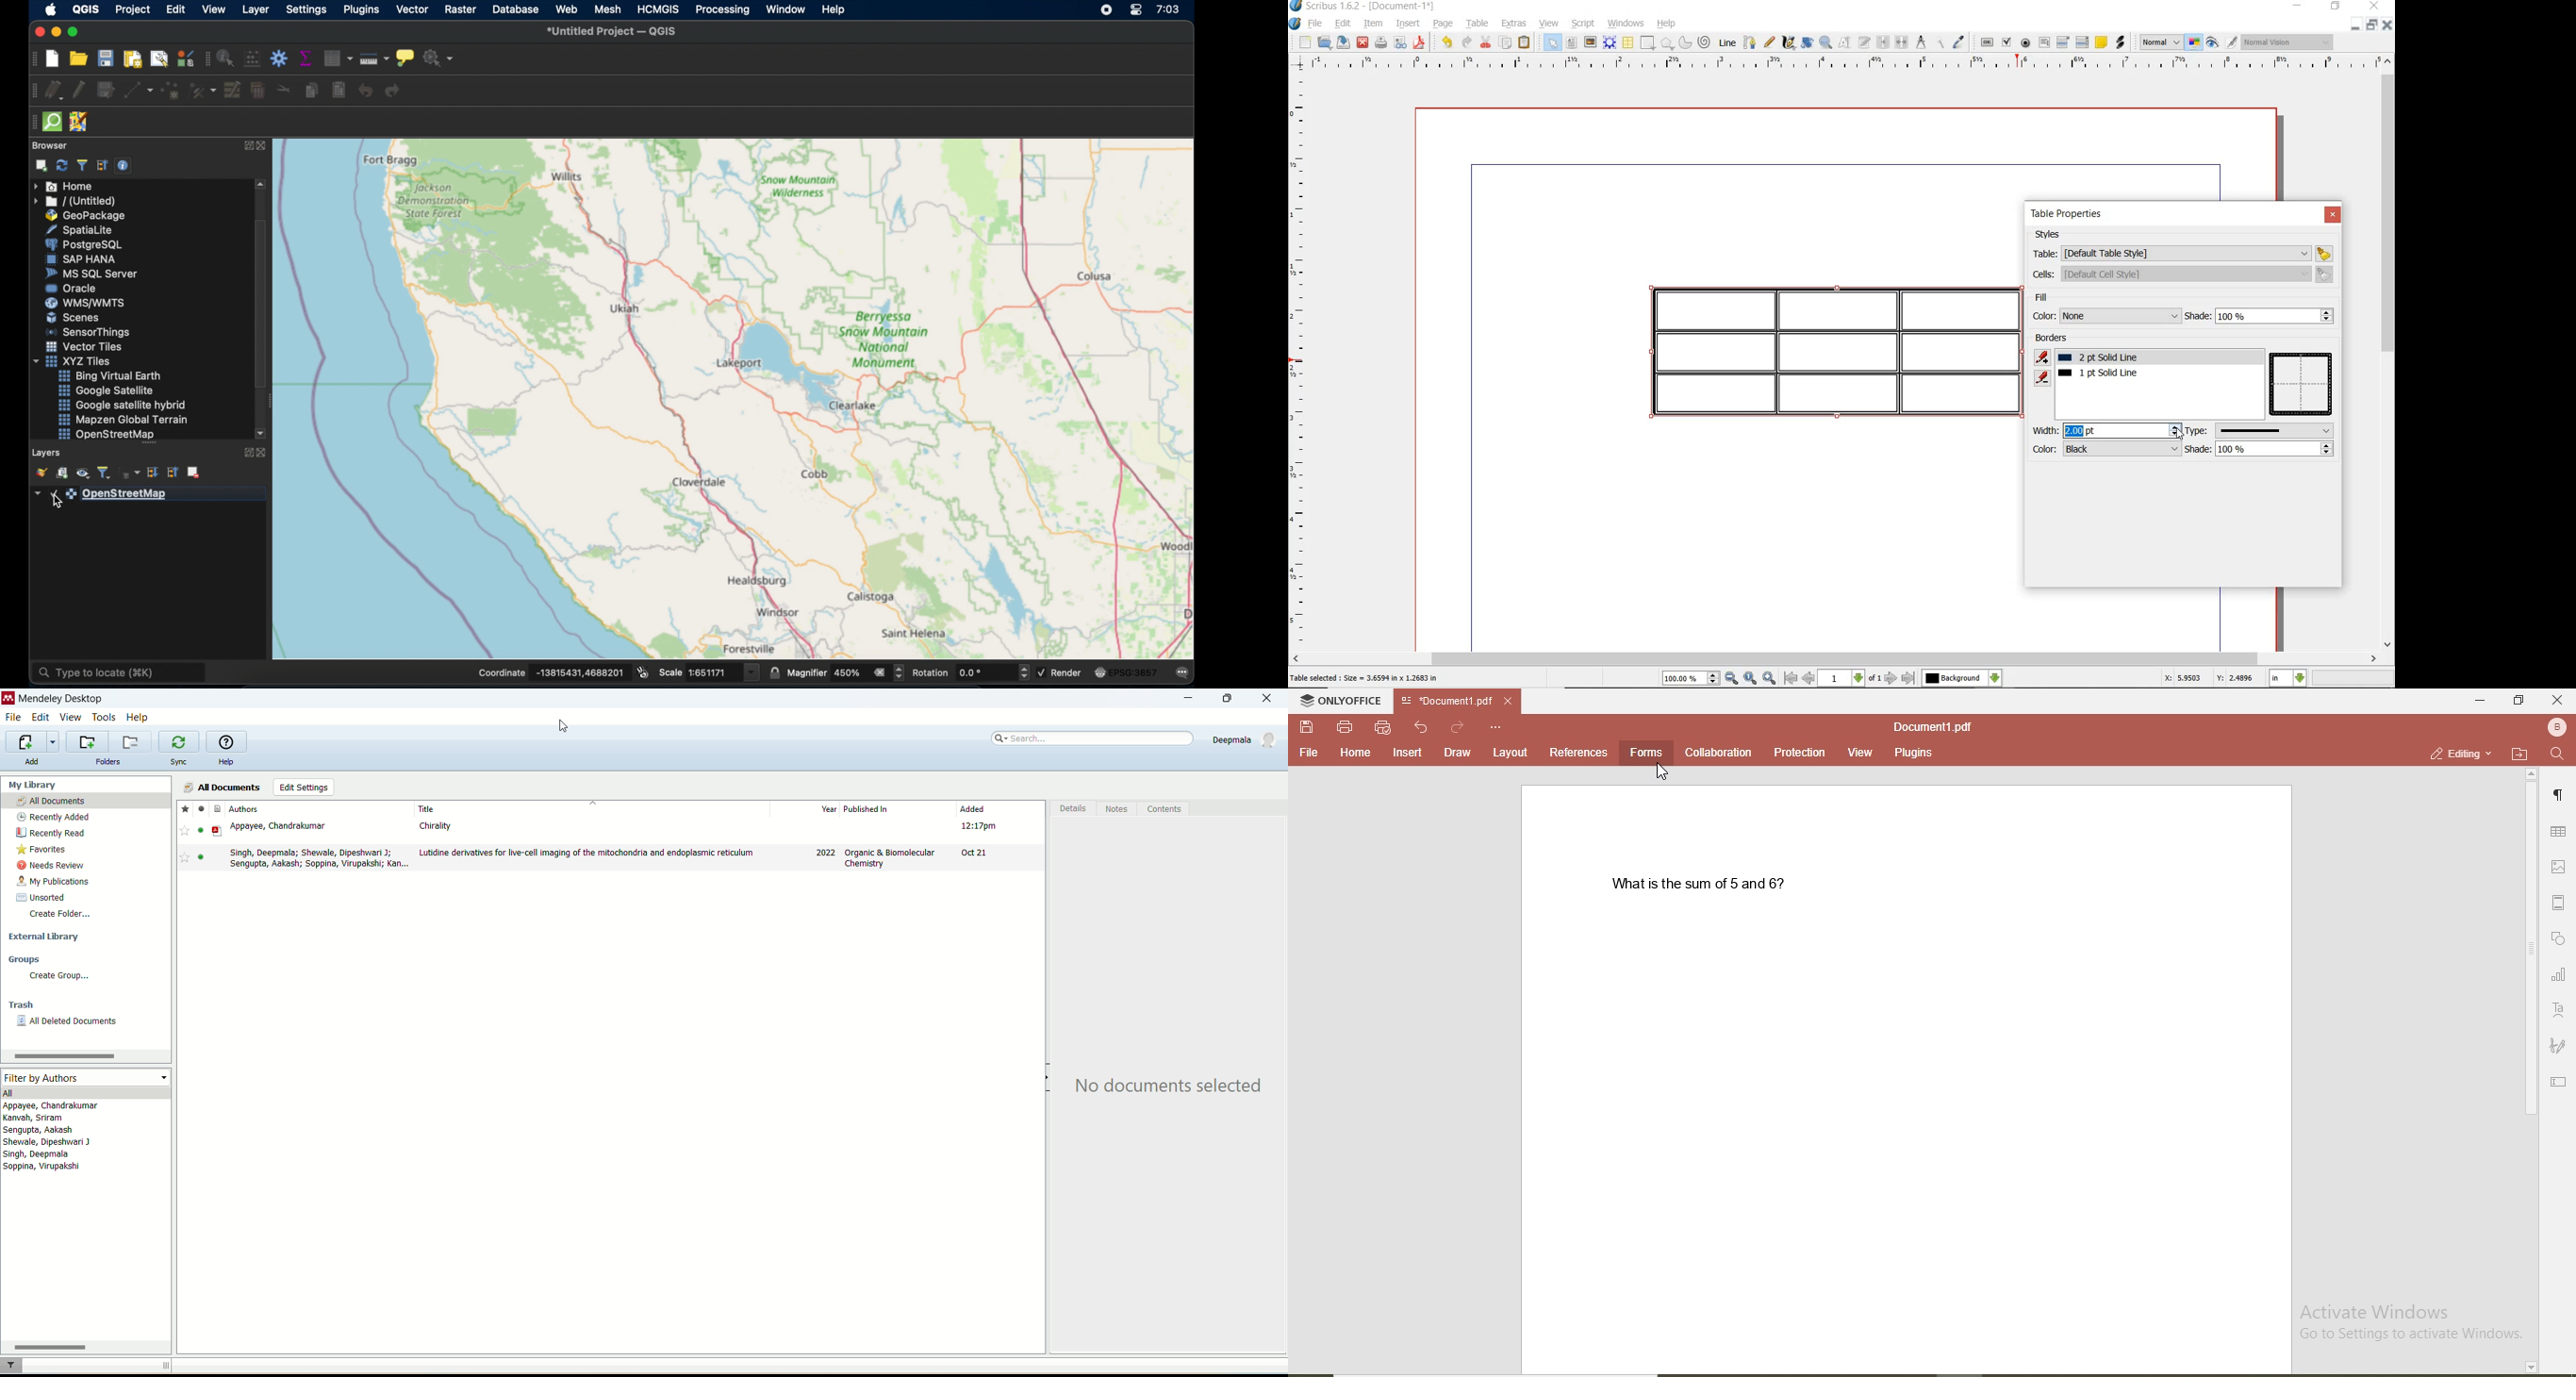 This screenshot has width=2576, height=1400. Describe the element at coordinates (2292, 44) in the screenshot. I see `visual appearance of the display` at that location.